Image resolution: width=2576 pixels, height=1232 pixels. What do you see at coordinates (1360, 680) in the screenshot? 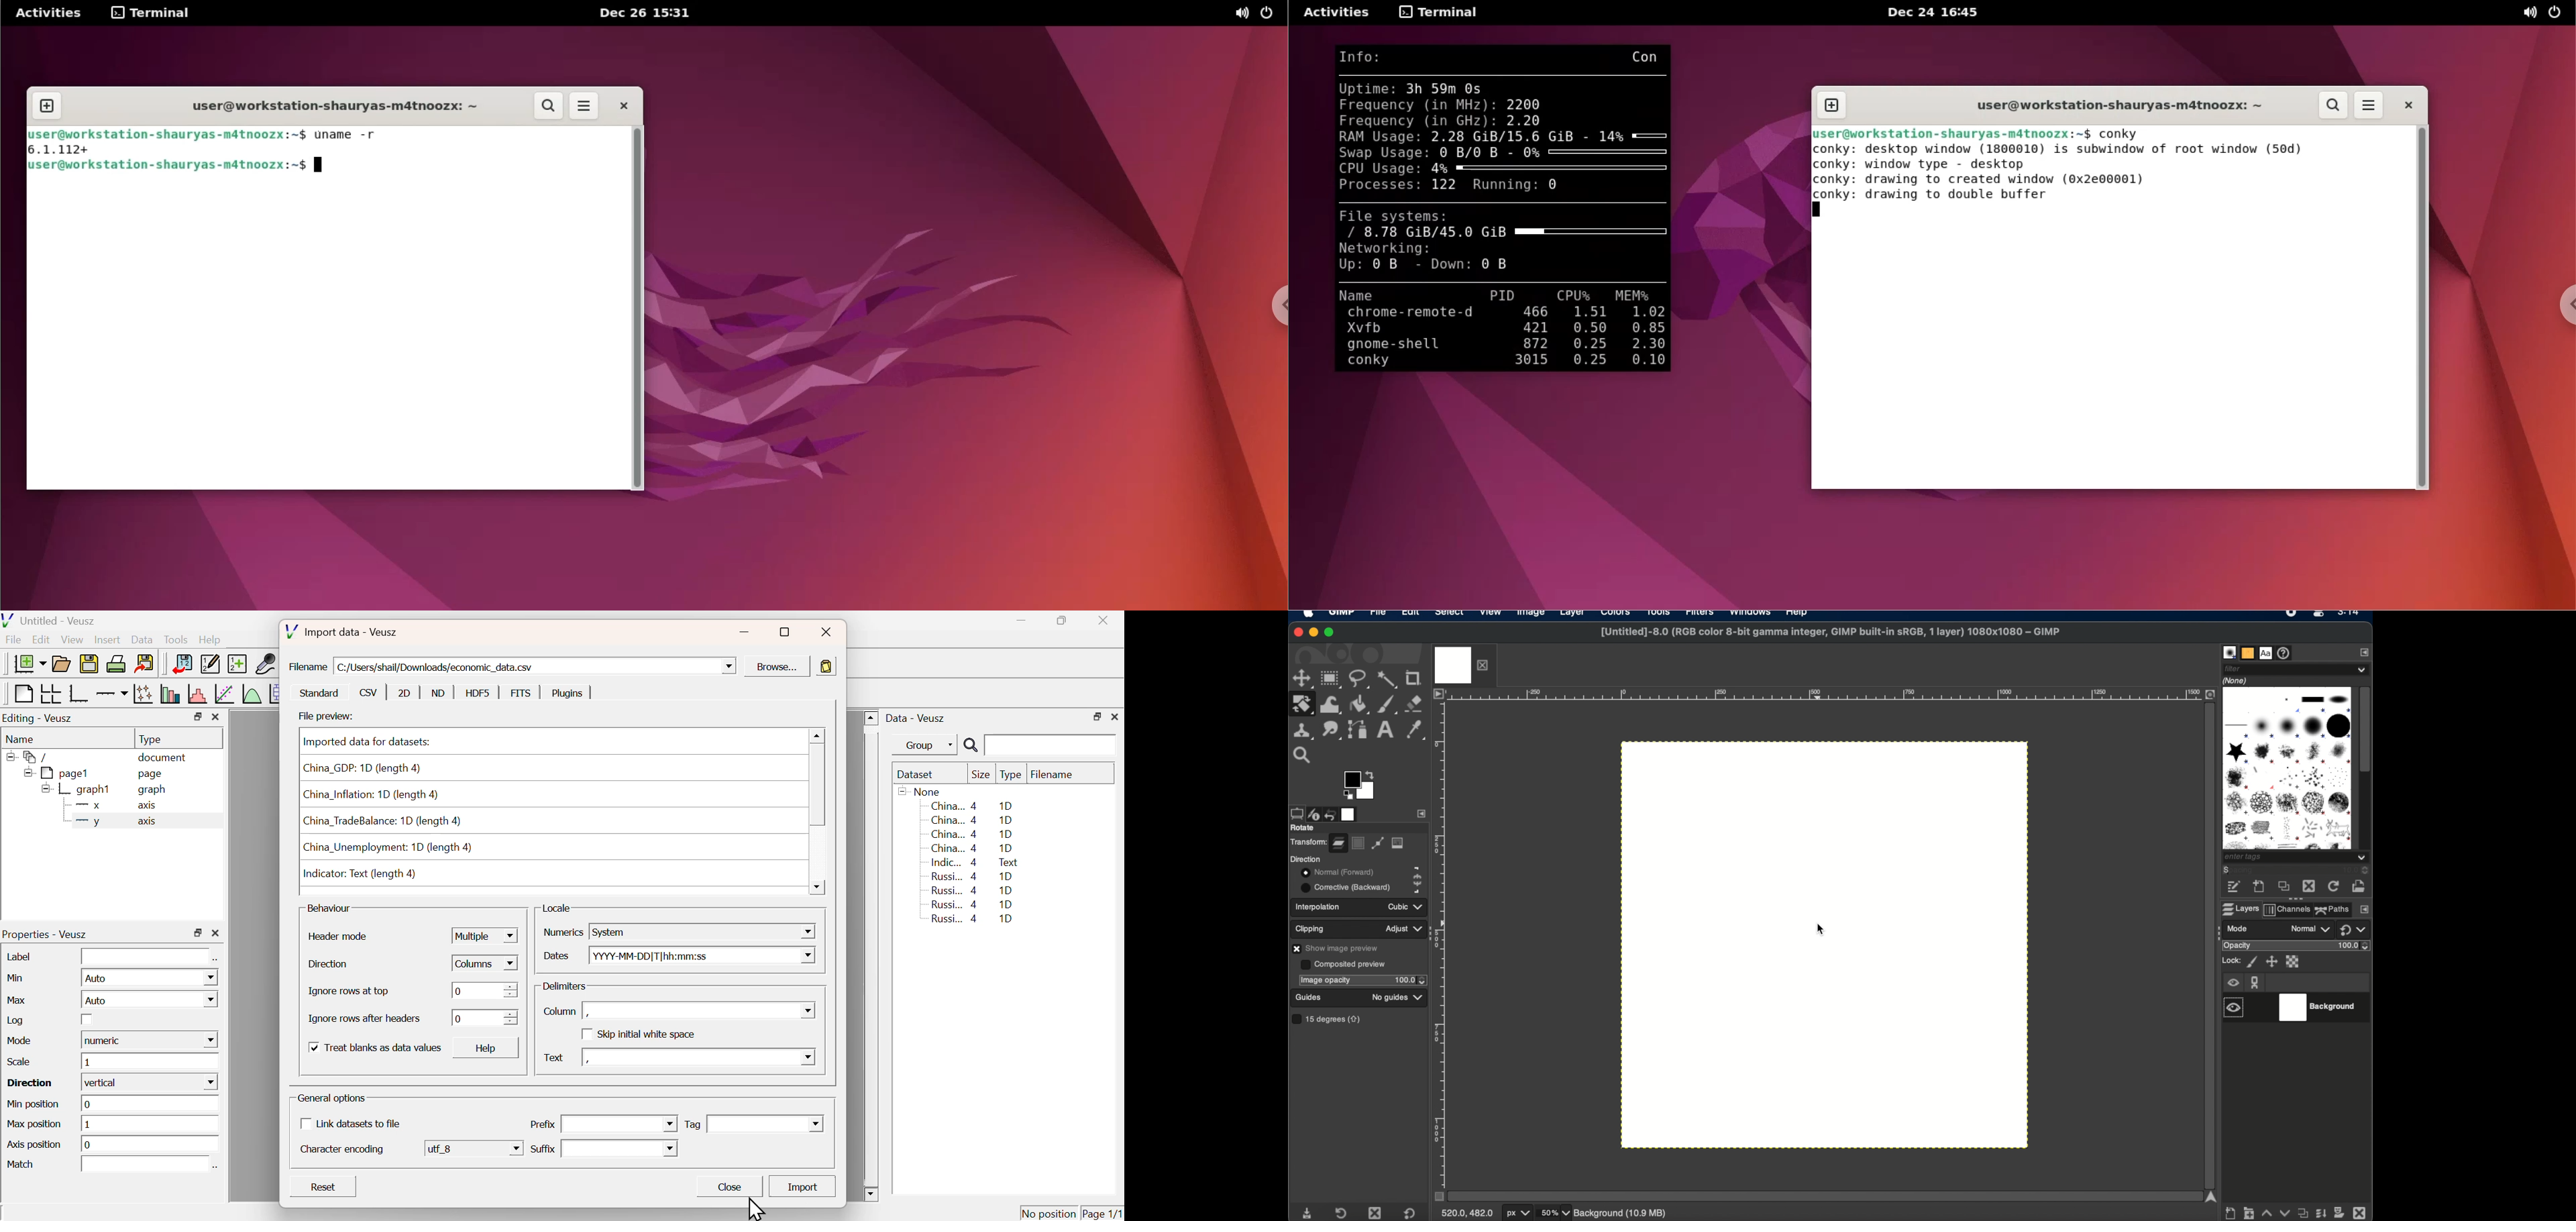
I see `free select tool` at bounding box center [1360, 680].